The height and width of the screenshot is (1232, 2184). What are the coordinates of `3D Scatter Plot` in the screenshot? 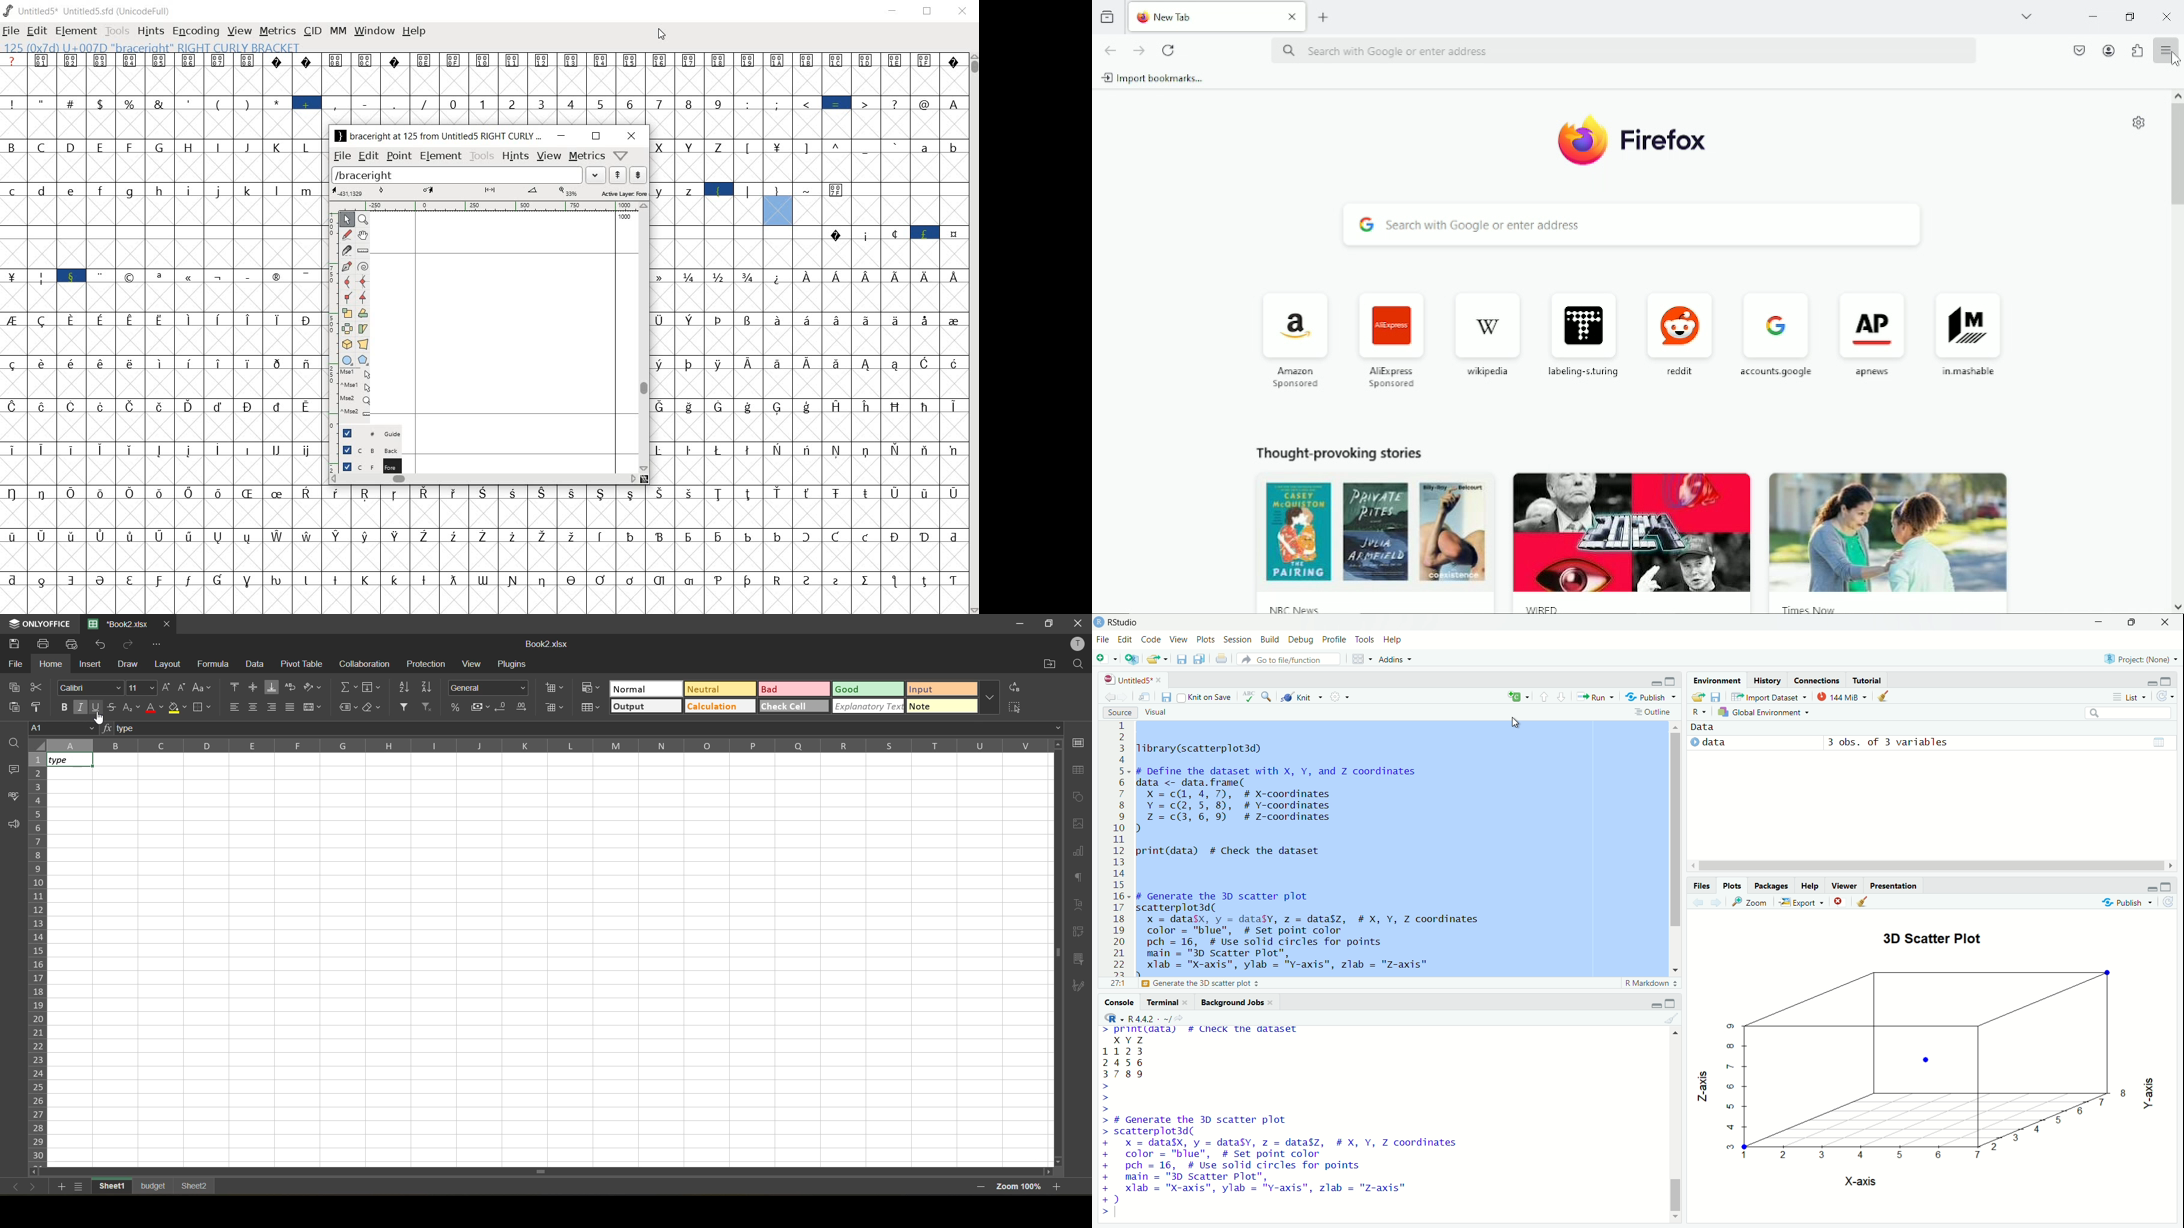 It's located at (1933, 940).